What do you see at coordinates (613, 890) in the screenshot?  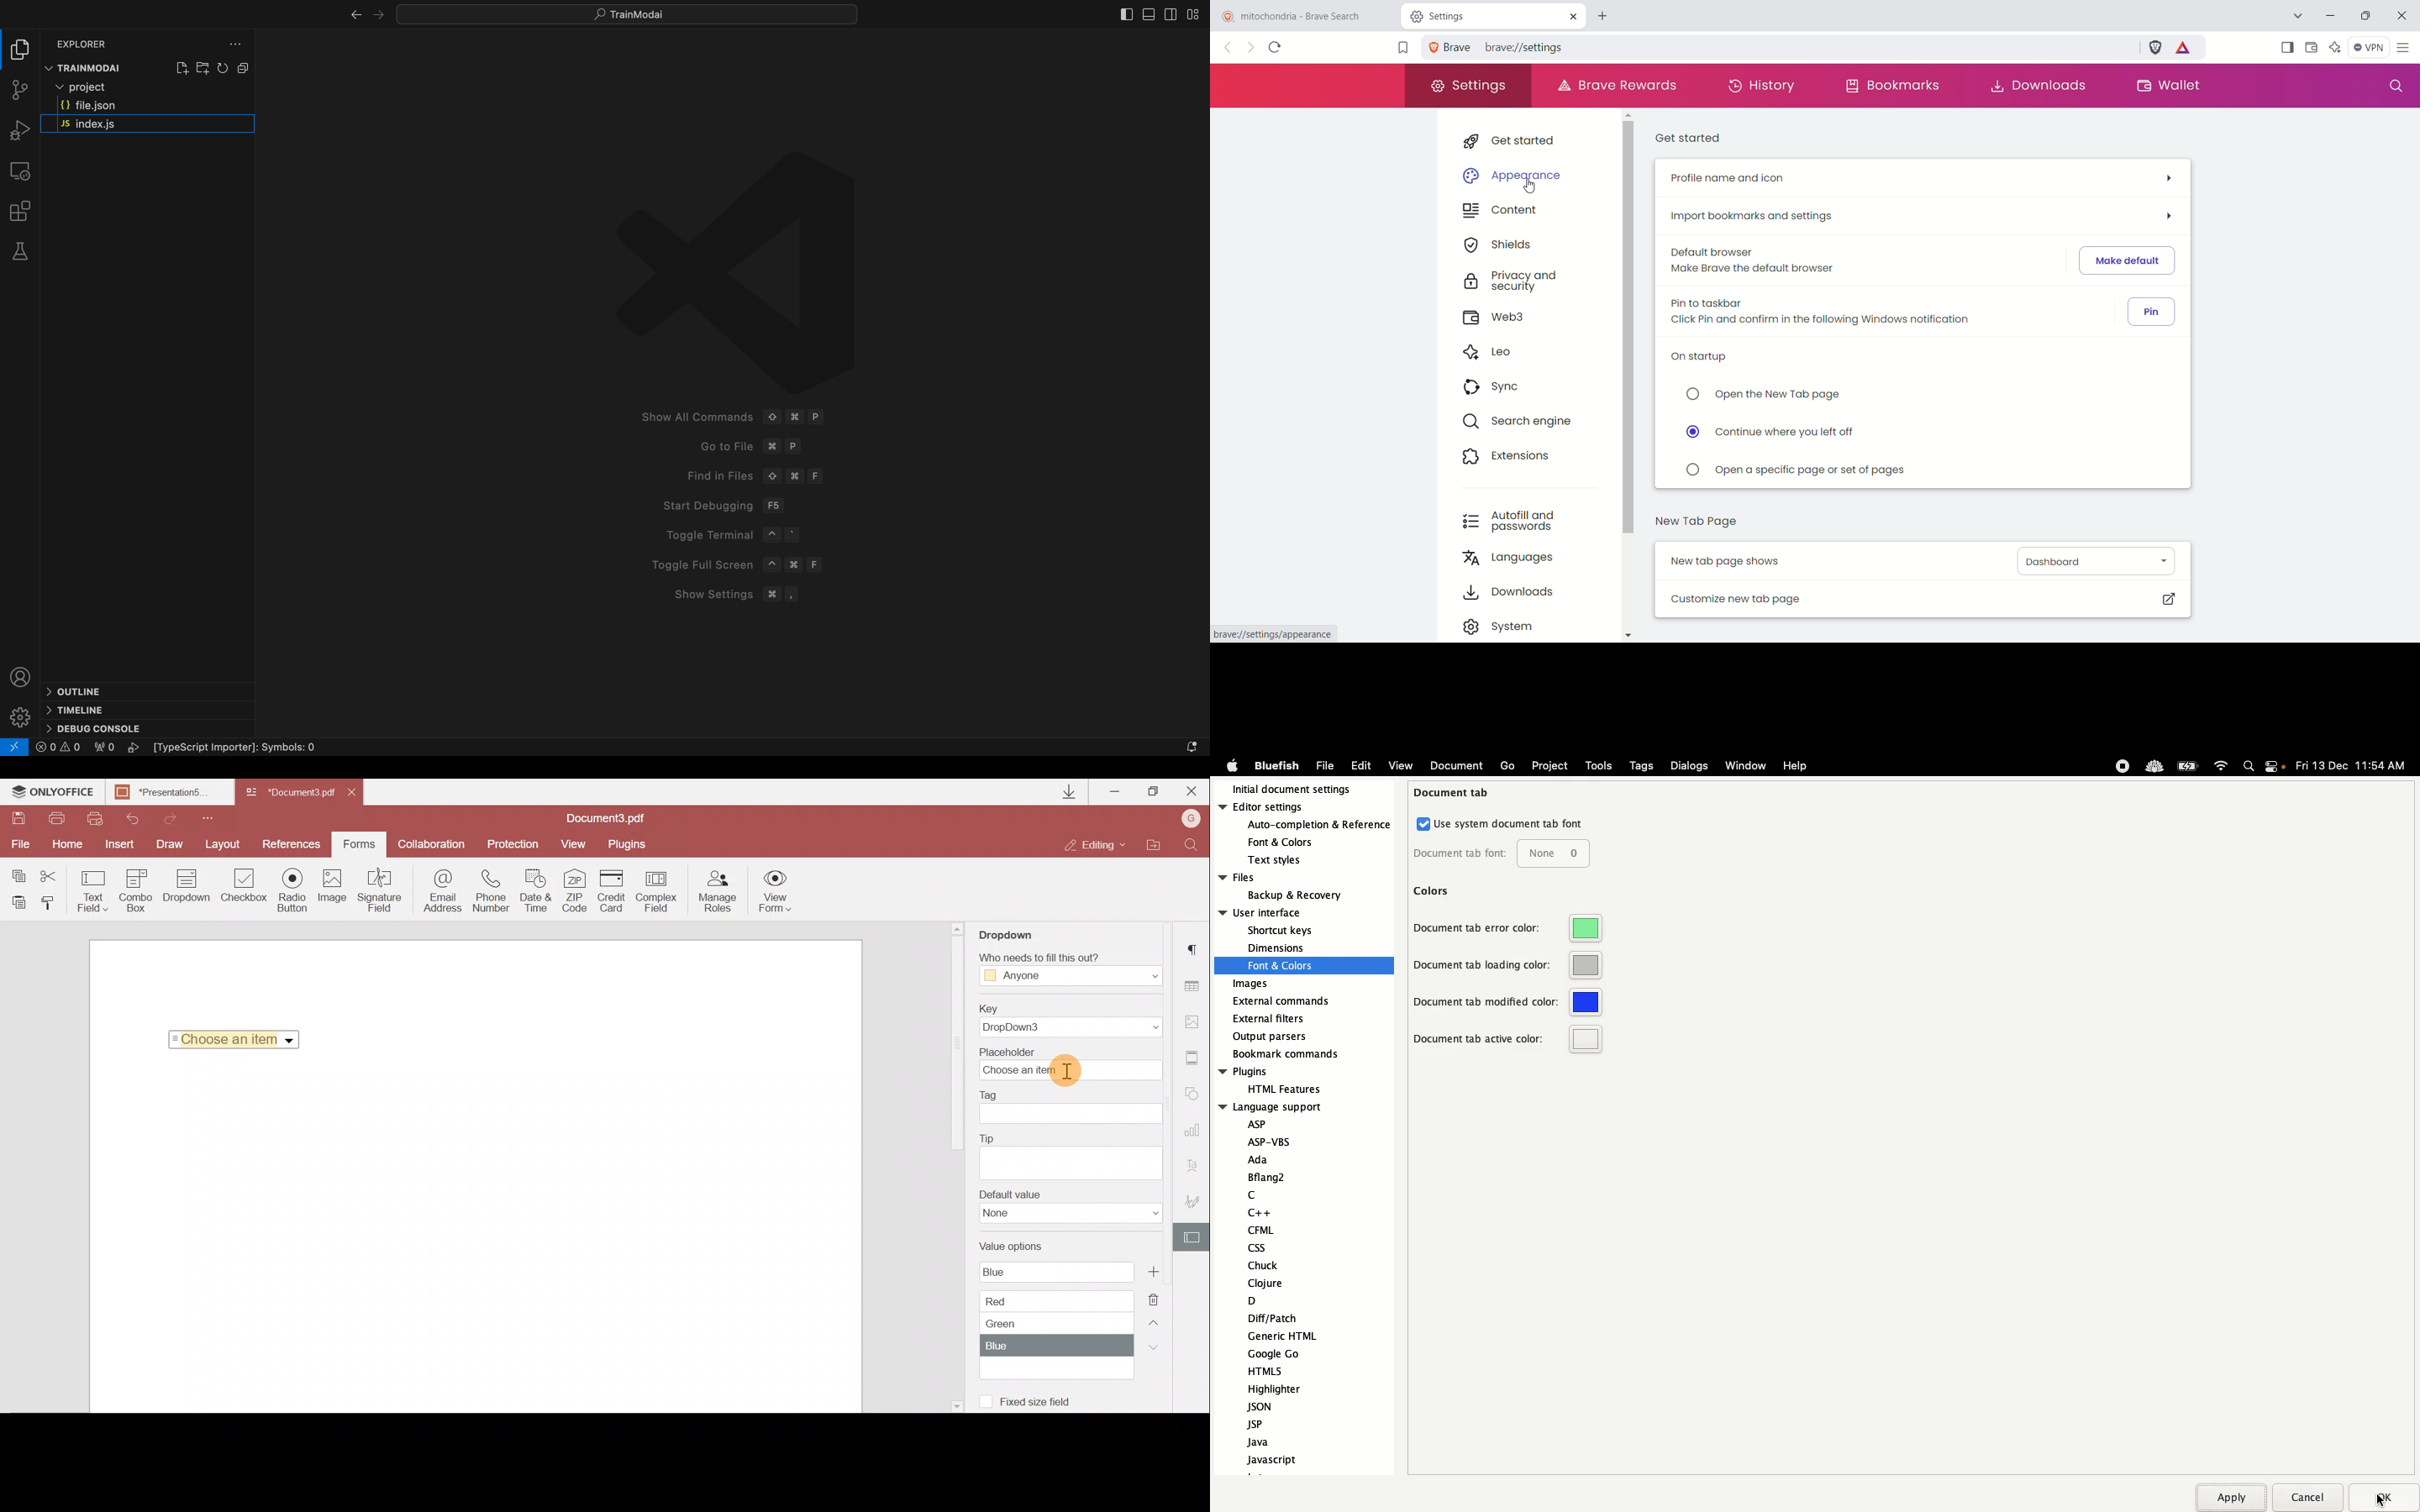 I see `Credit card` at bounding box center [613, 890].